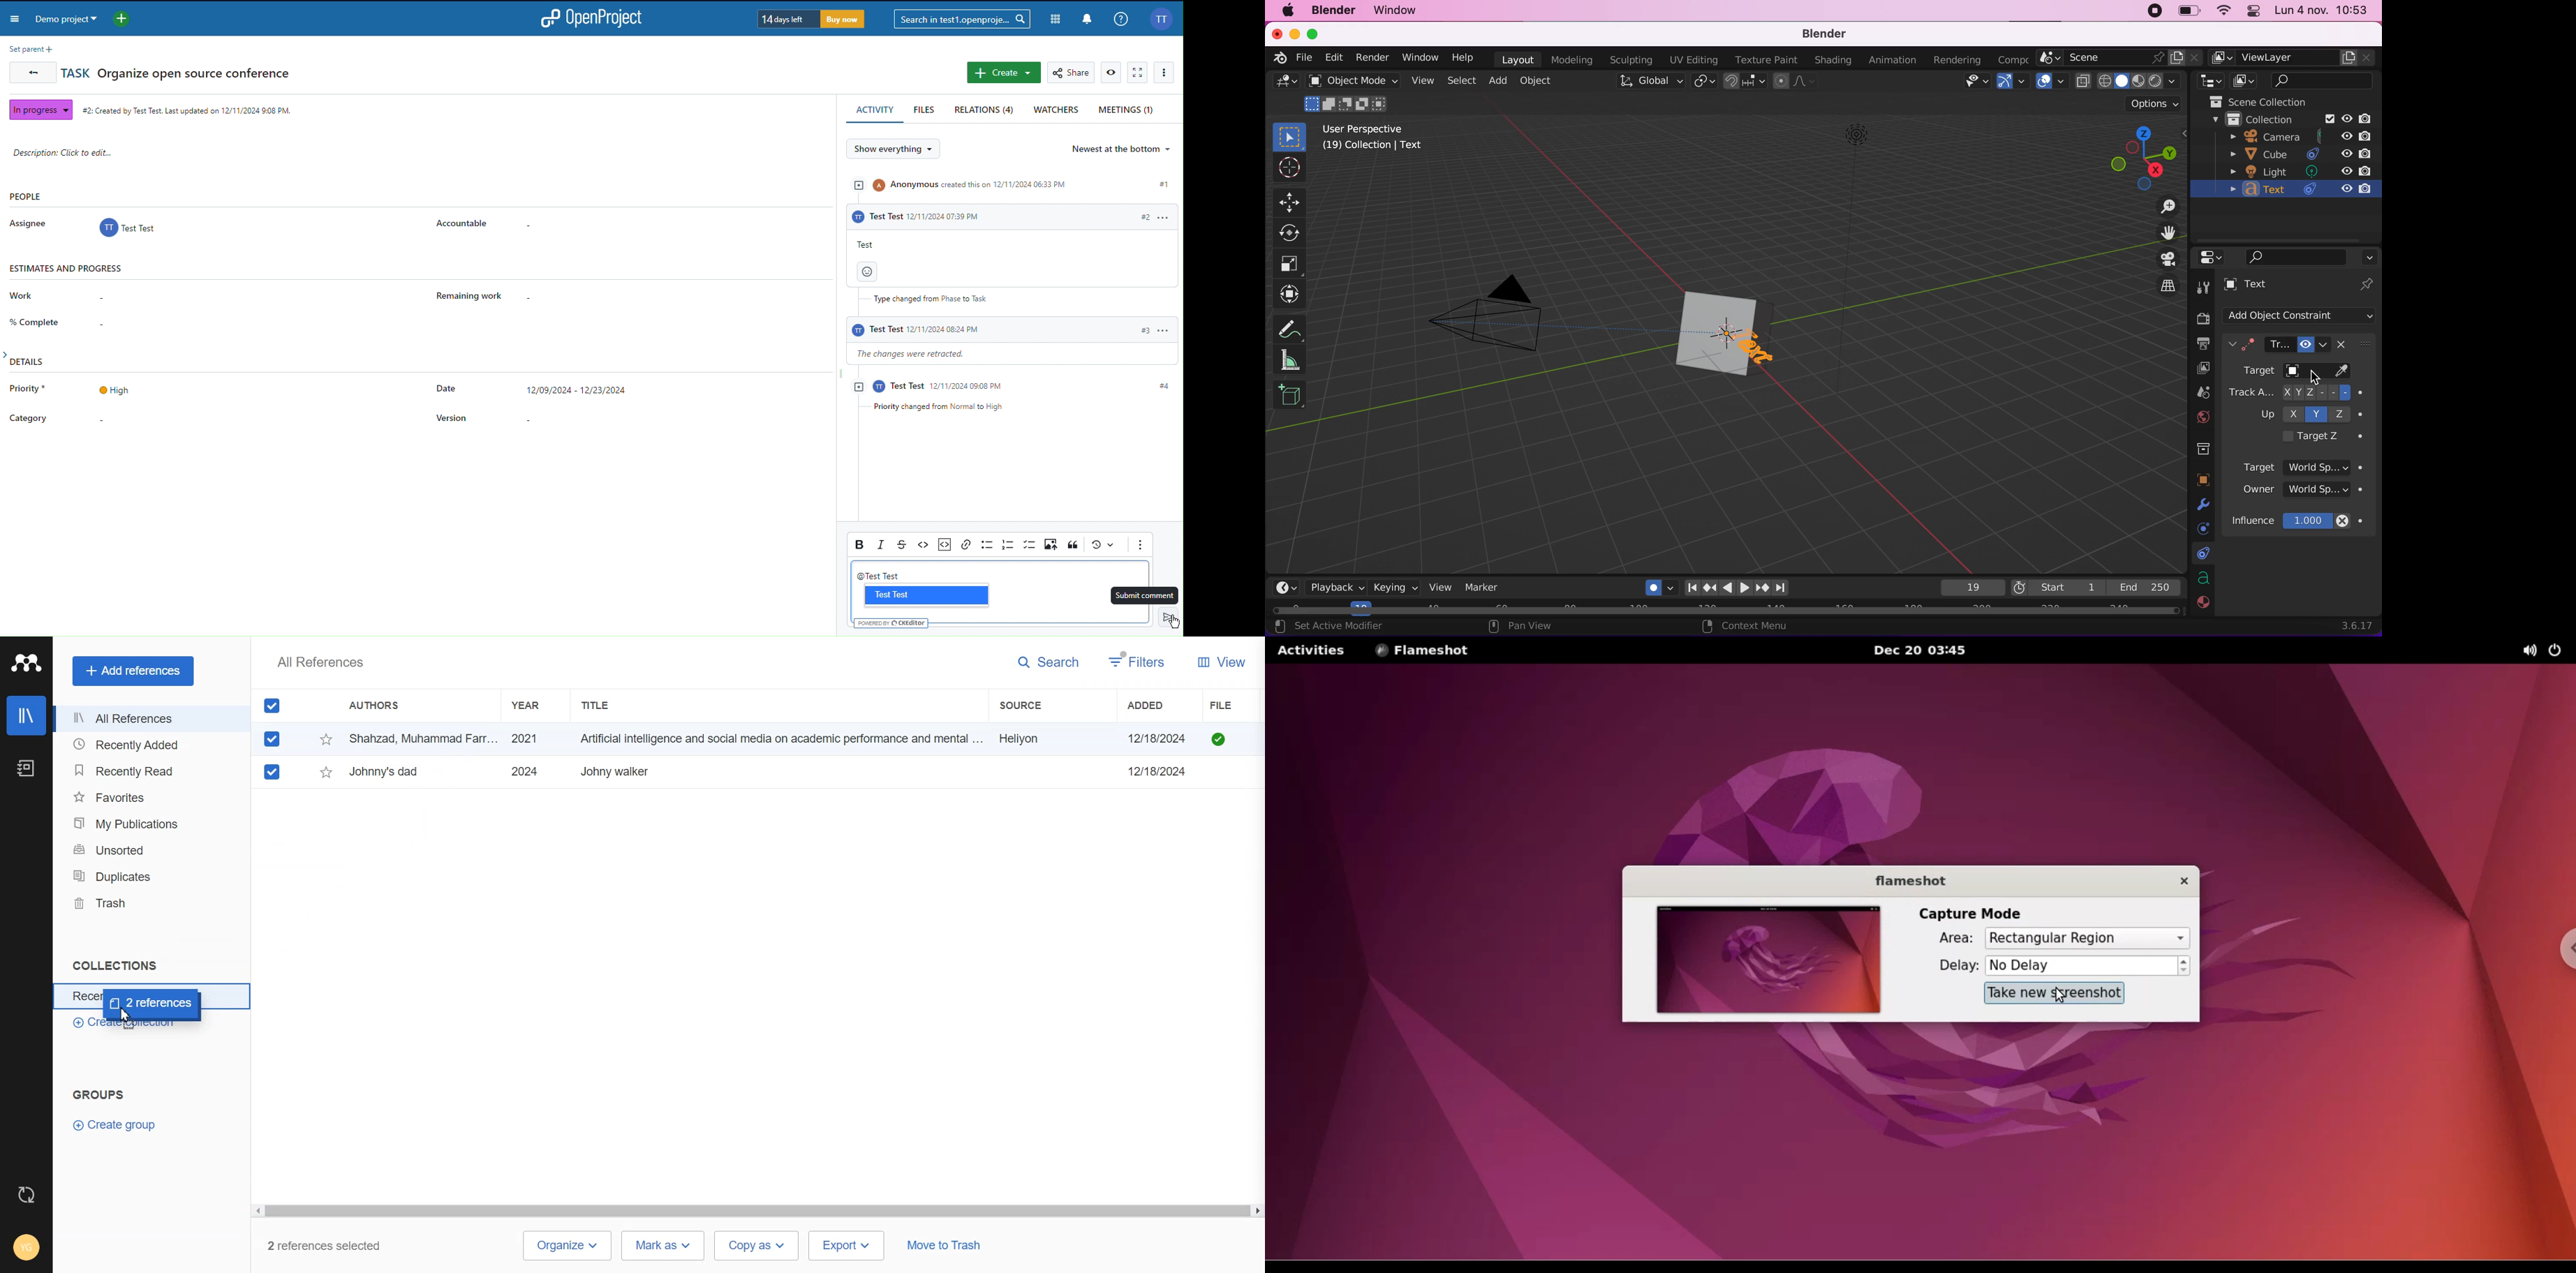 The image size is (2576, 1288). Describe the element at coordinates (1825, 34) in the screenshot. I see `blender` at that location.